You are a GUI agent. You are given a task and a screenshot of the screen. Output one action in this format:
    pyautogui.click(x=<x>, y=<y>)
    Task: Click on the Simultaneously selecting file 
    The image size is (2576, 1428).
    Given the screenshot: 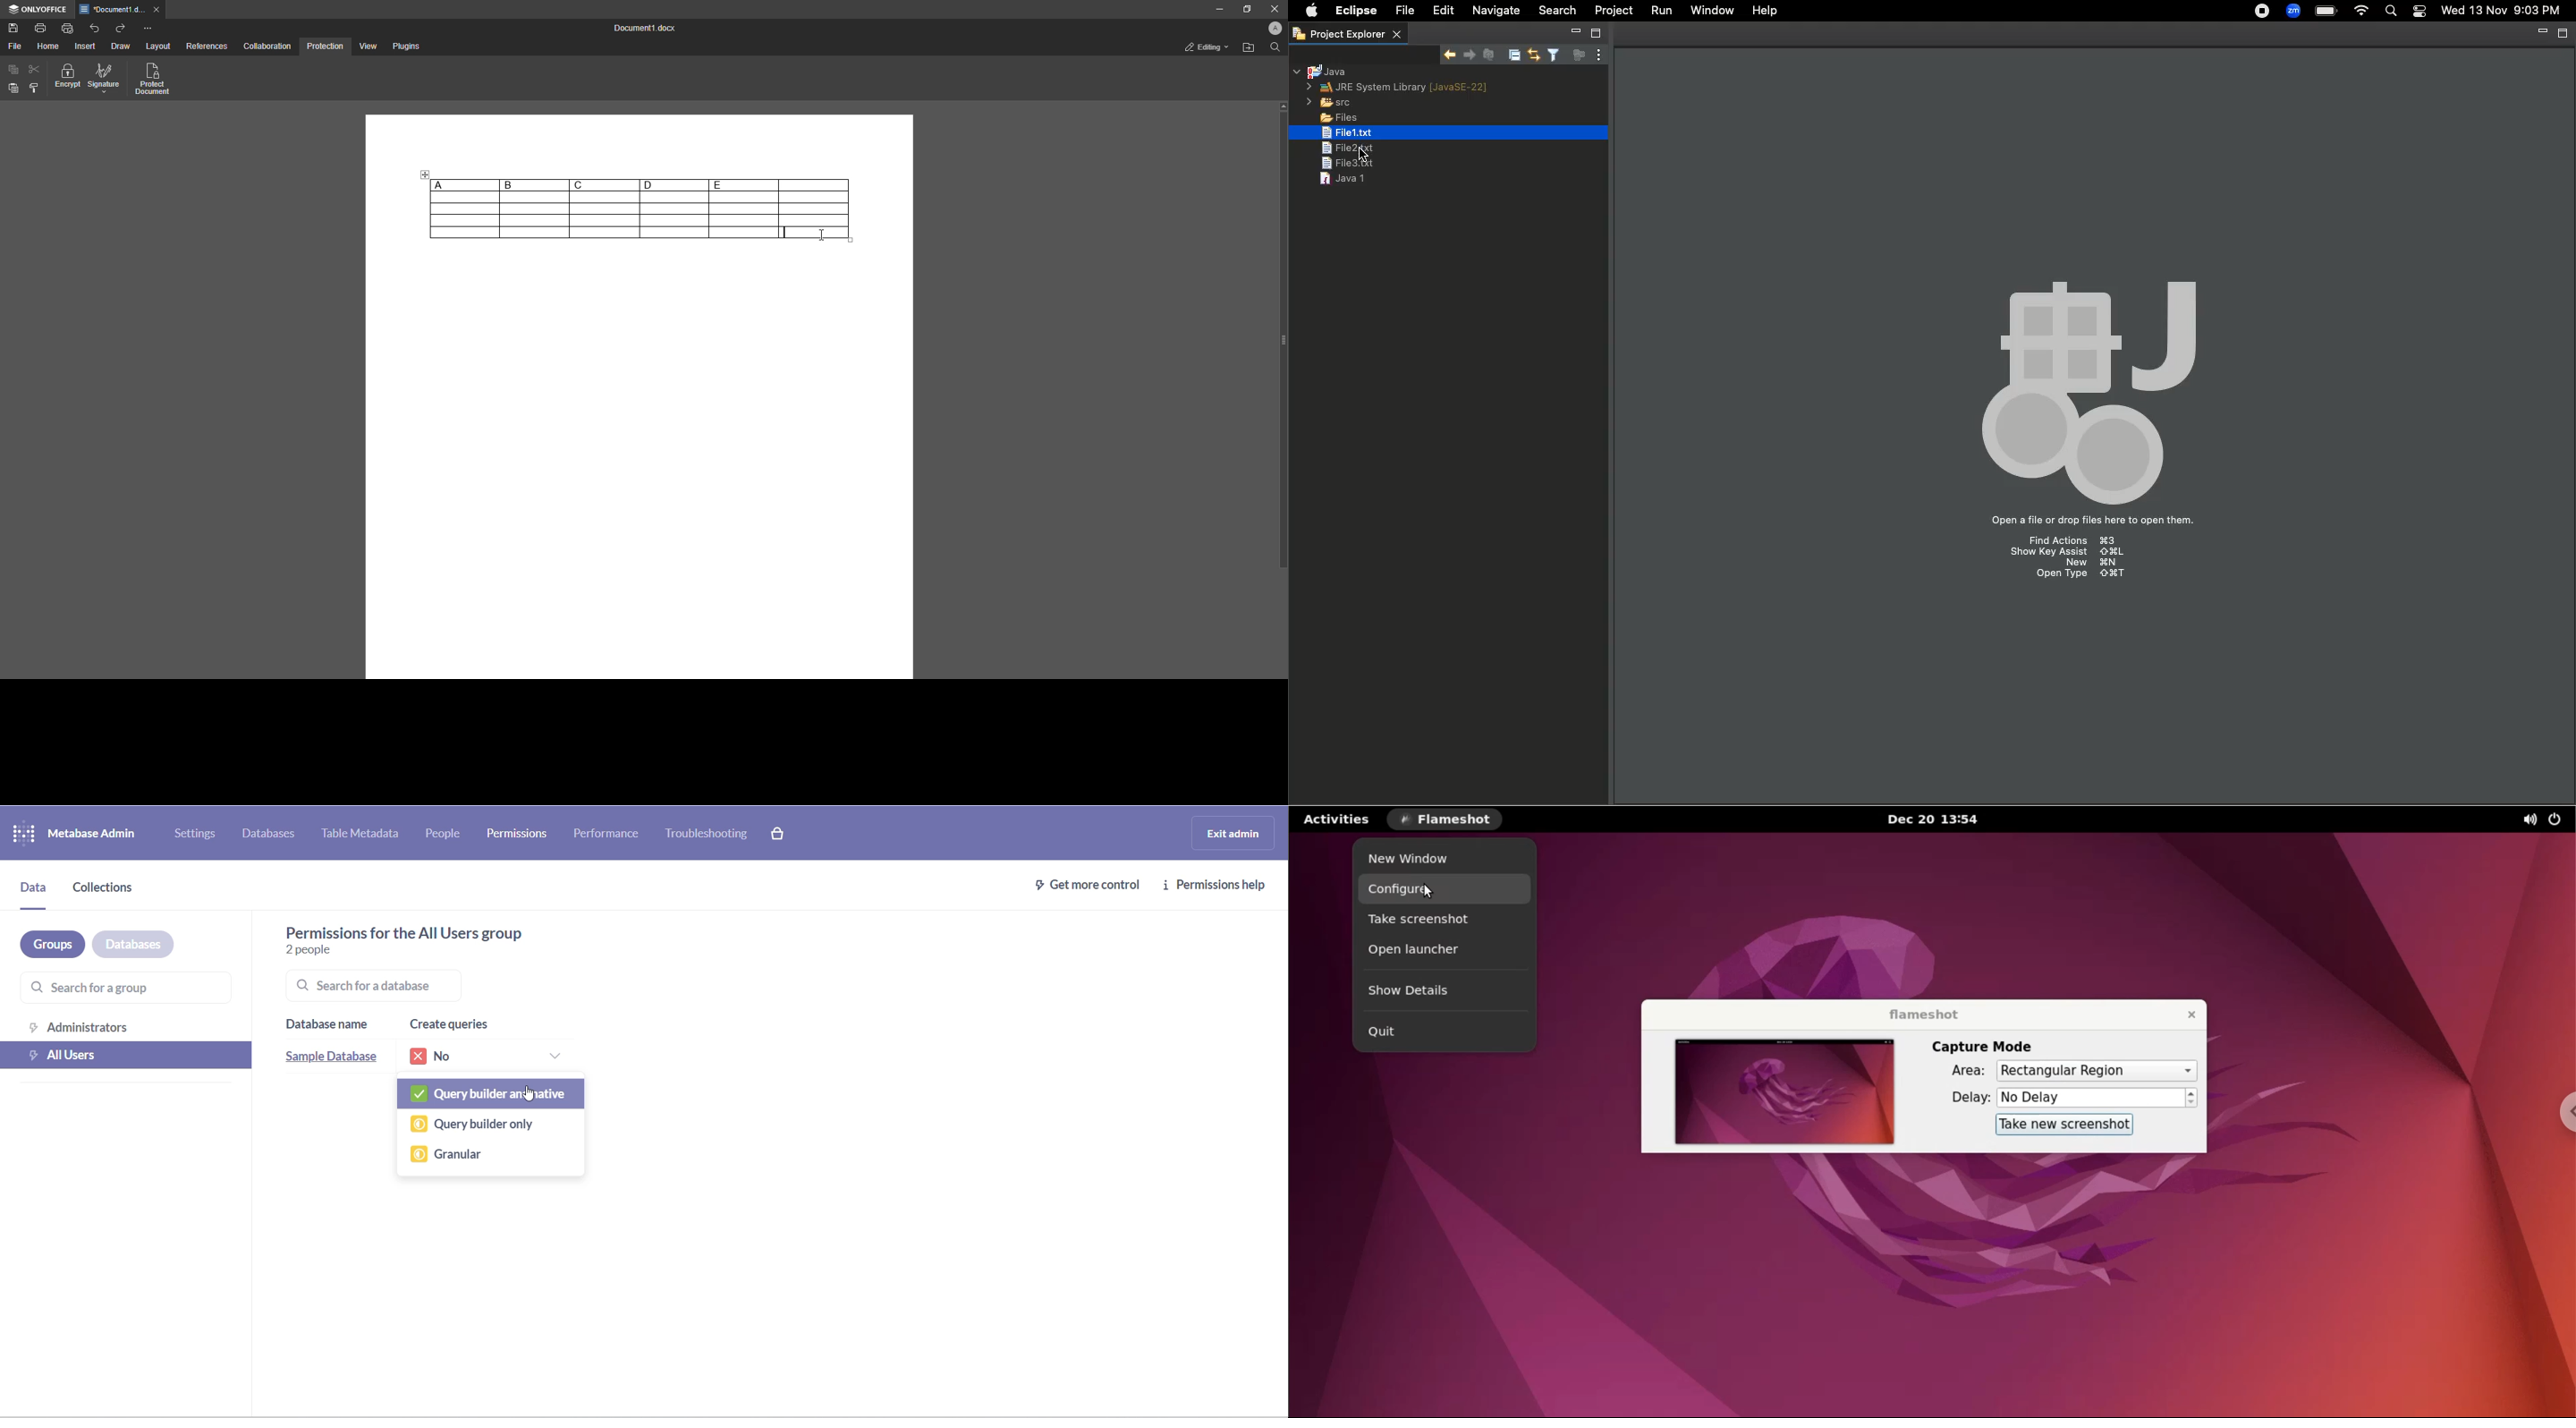 What is the action you would take?
    pyautogui.click(x=1352, y=148)
    